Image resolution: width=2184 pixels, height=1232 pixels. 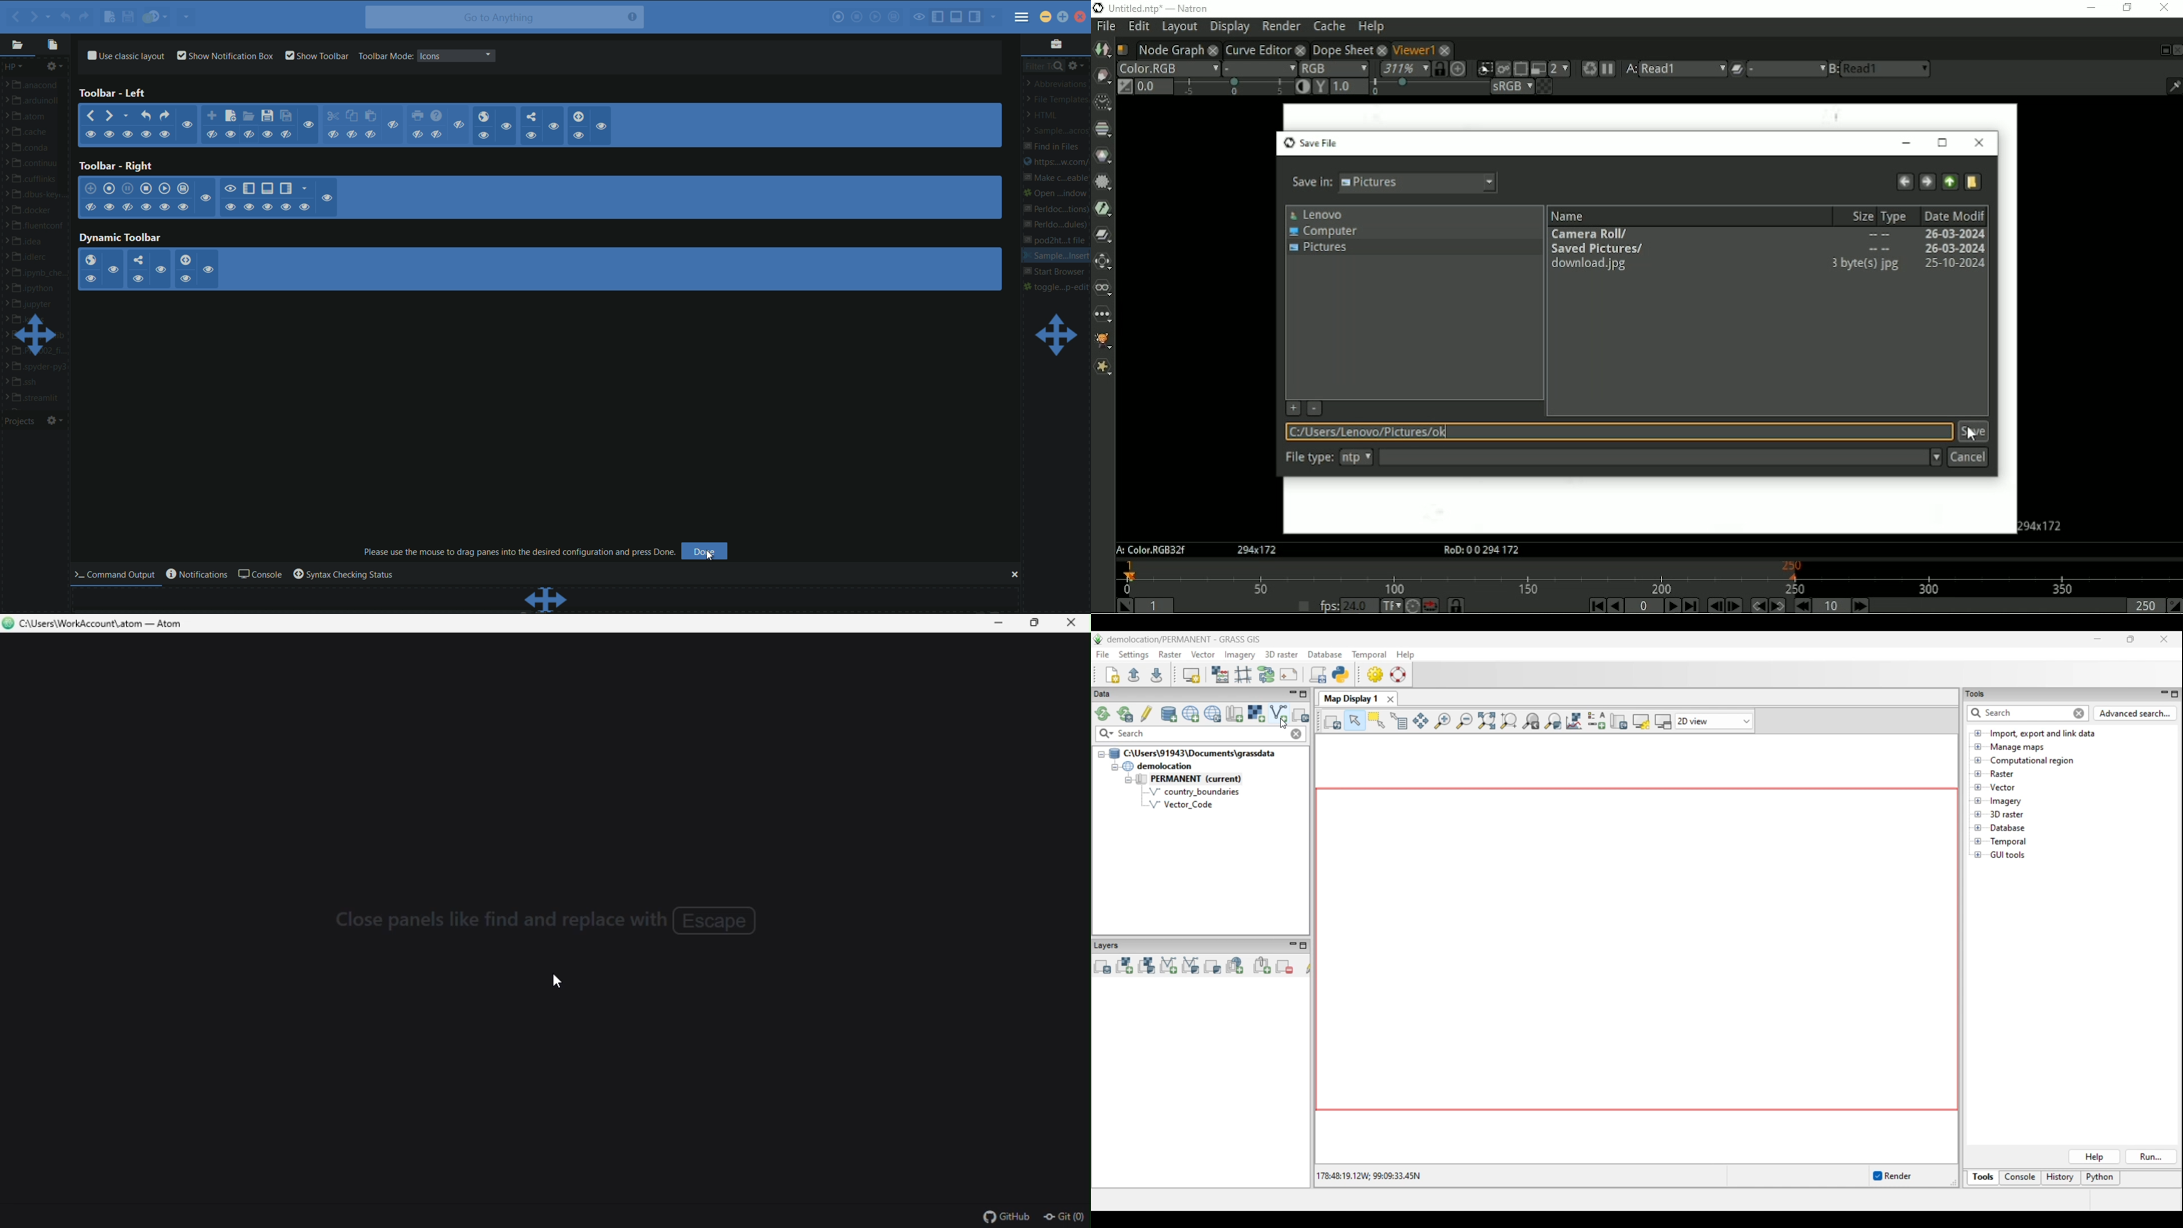 I want to click on Next keyframe, so click(x=1778, y=605).